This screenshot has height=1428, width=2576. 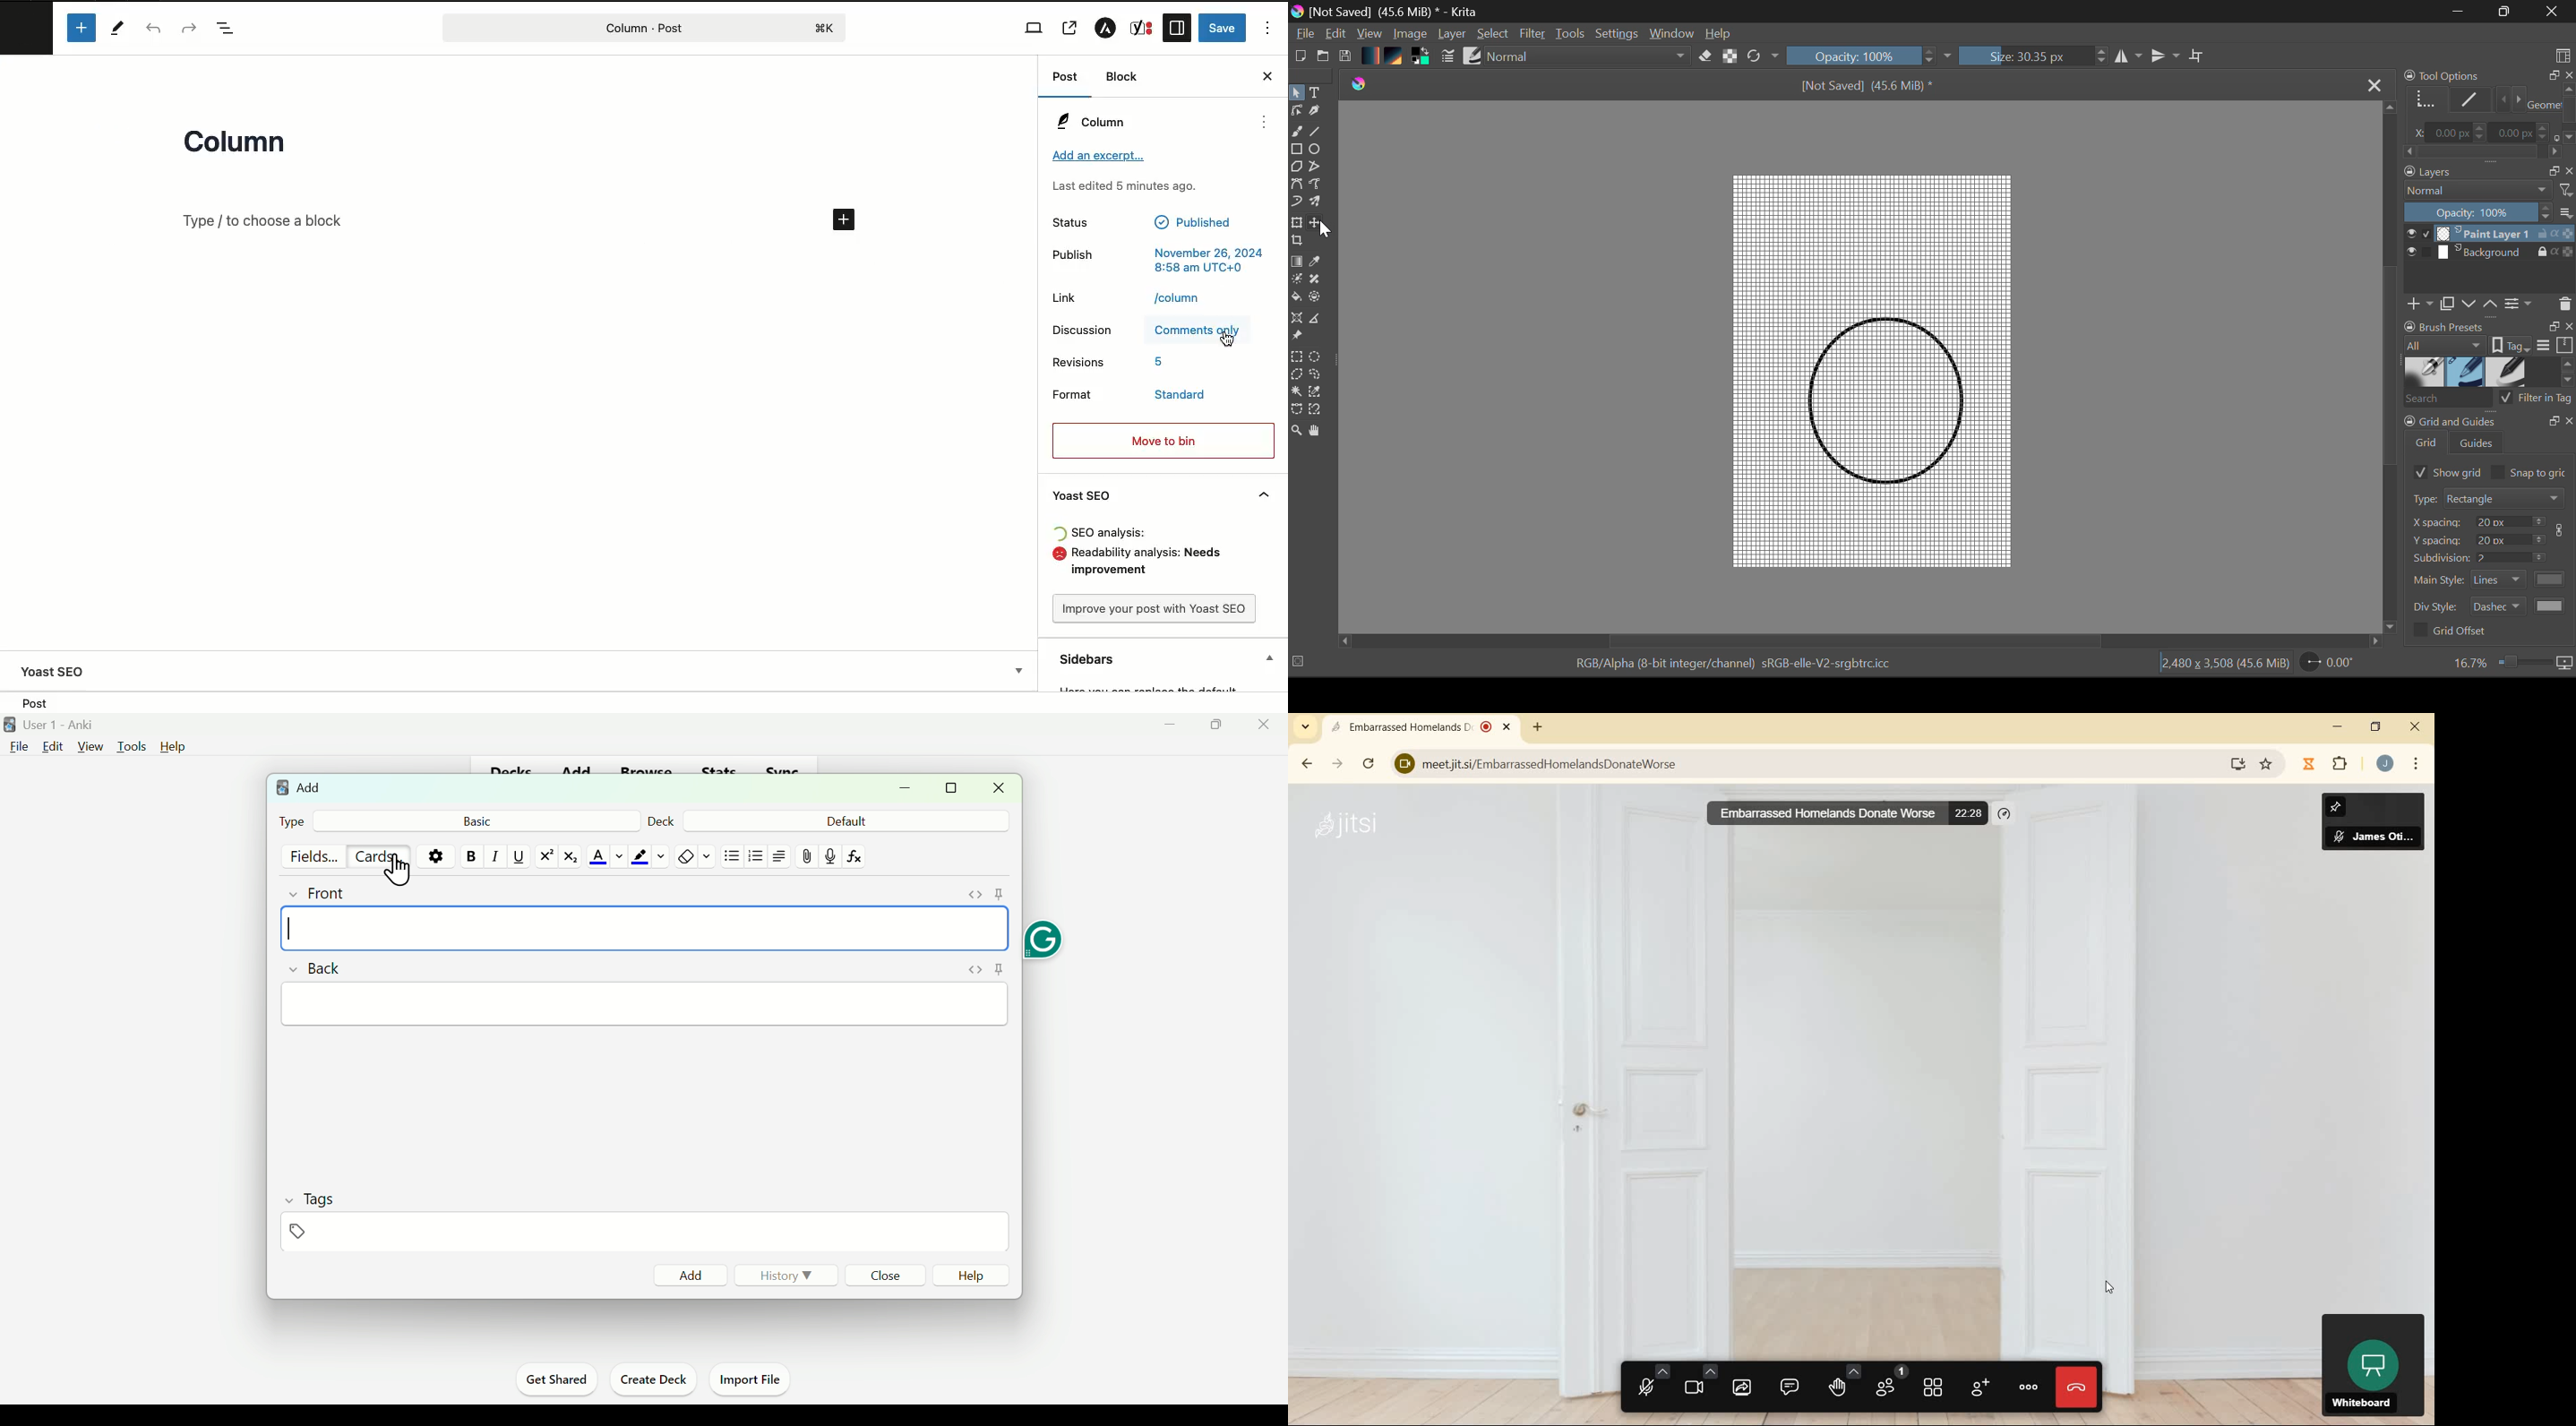 What do you see at coordinates (645, 928) in the screenshot?
I see `type space` at bounding box center [645, 928].